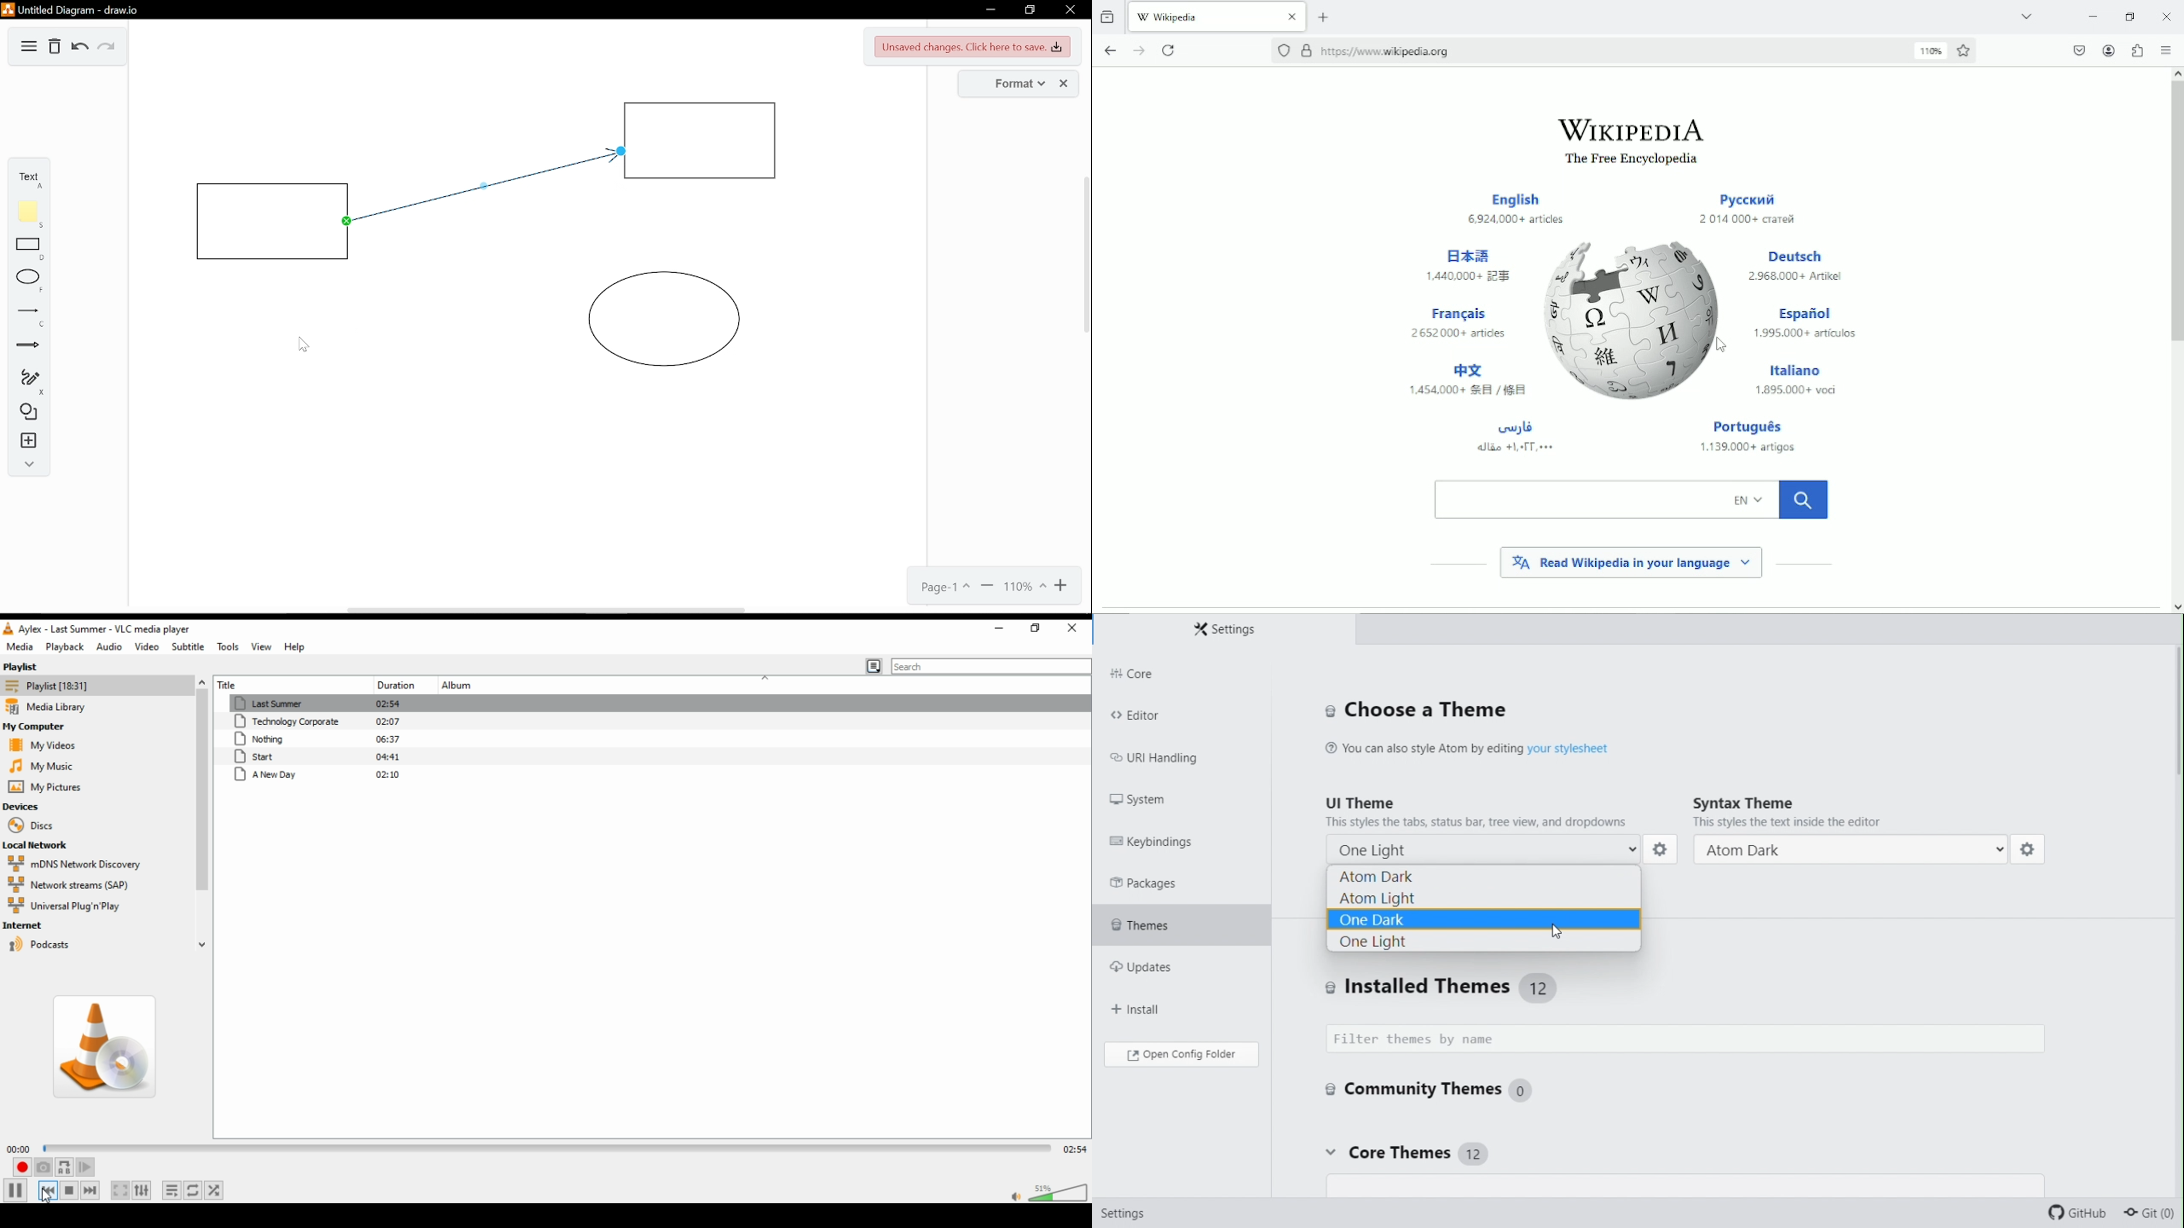  I want to click on search bar, so click(991, 666).